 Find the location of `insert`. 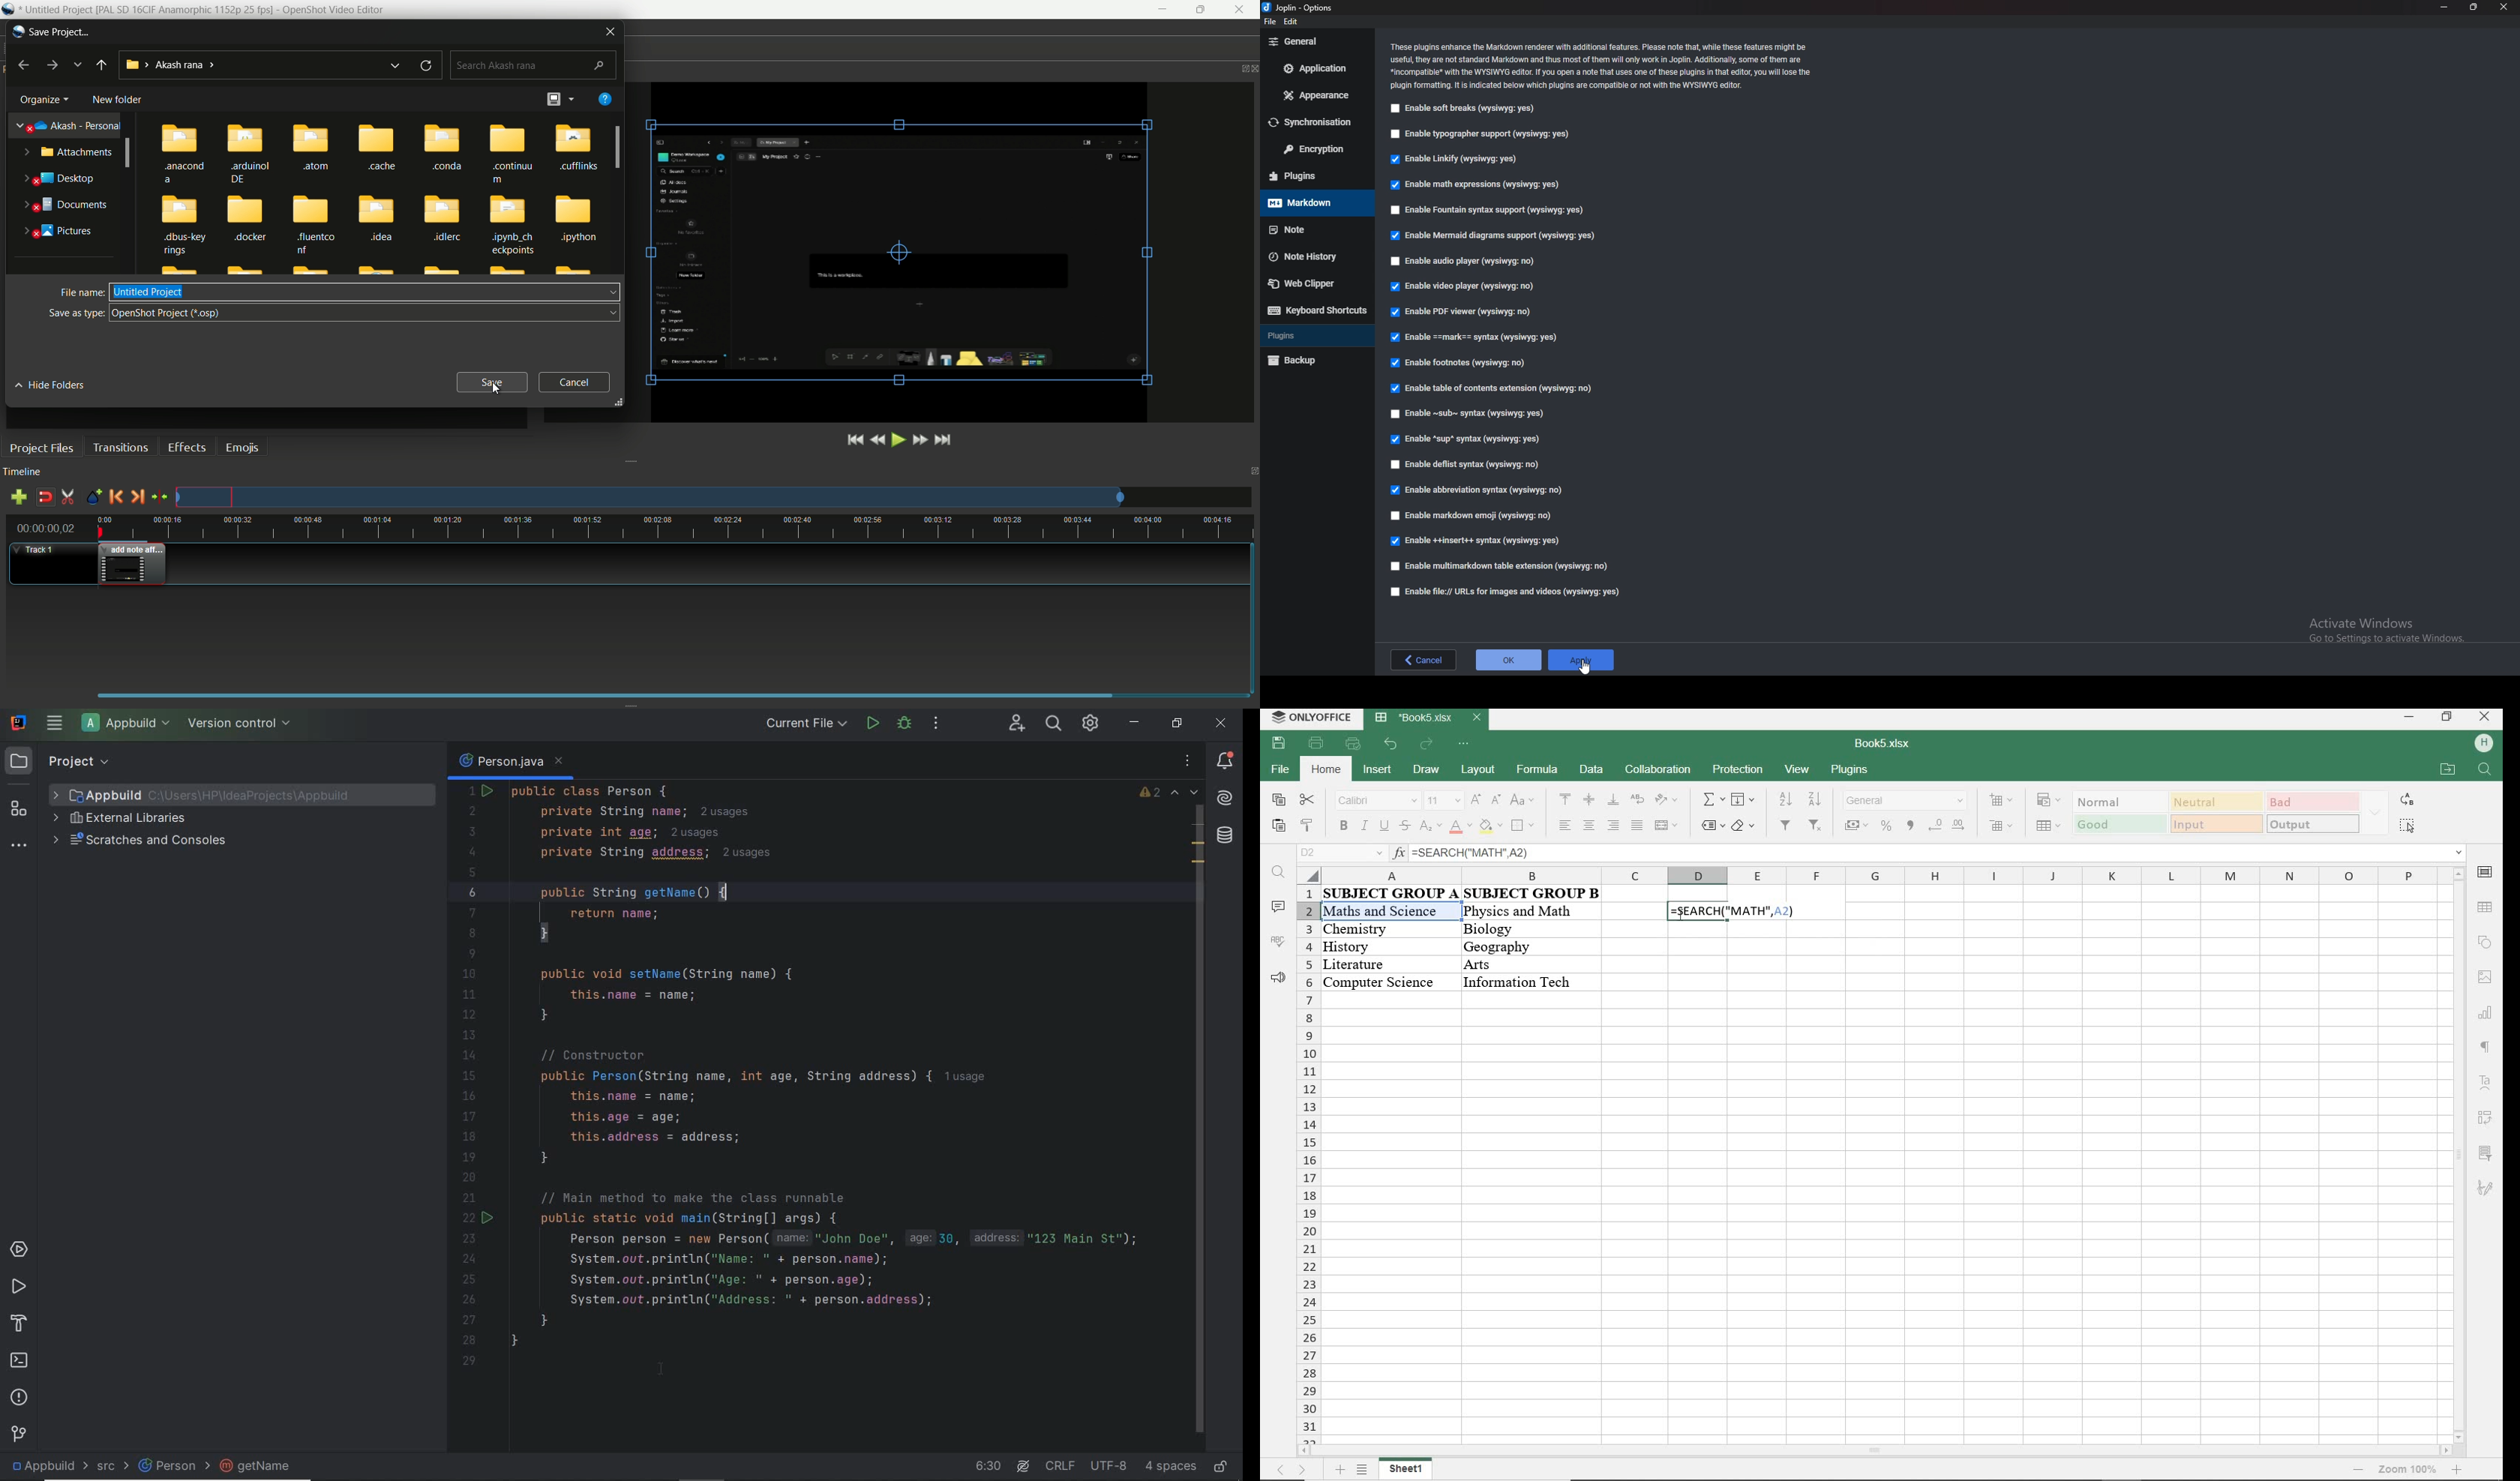

insert is located at coordinates (1380, 771).